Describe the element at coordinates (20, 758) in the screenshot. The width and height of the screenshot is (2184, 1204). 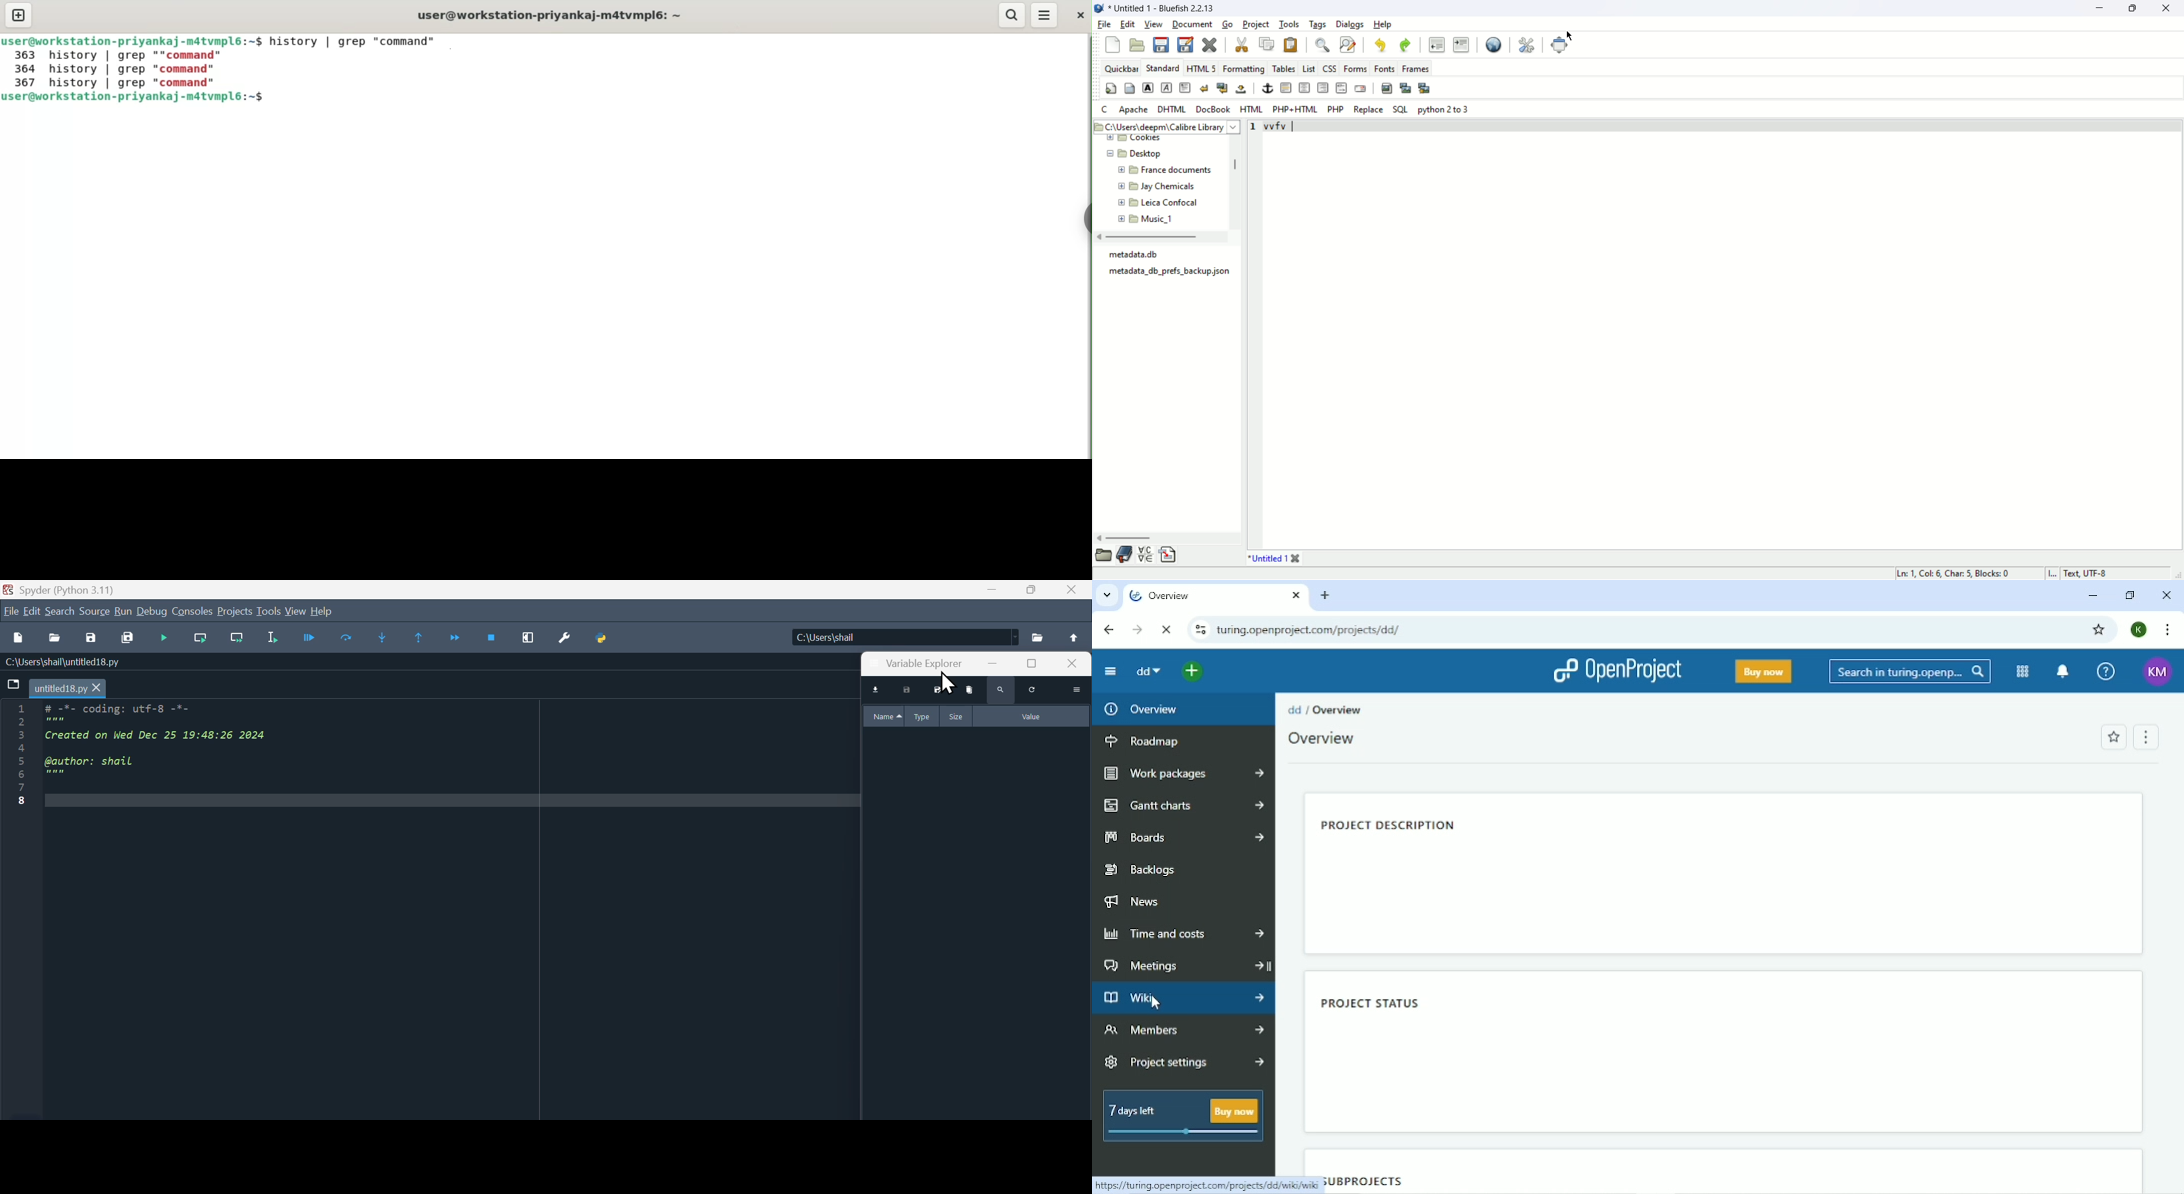
I see `line number` at that location.